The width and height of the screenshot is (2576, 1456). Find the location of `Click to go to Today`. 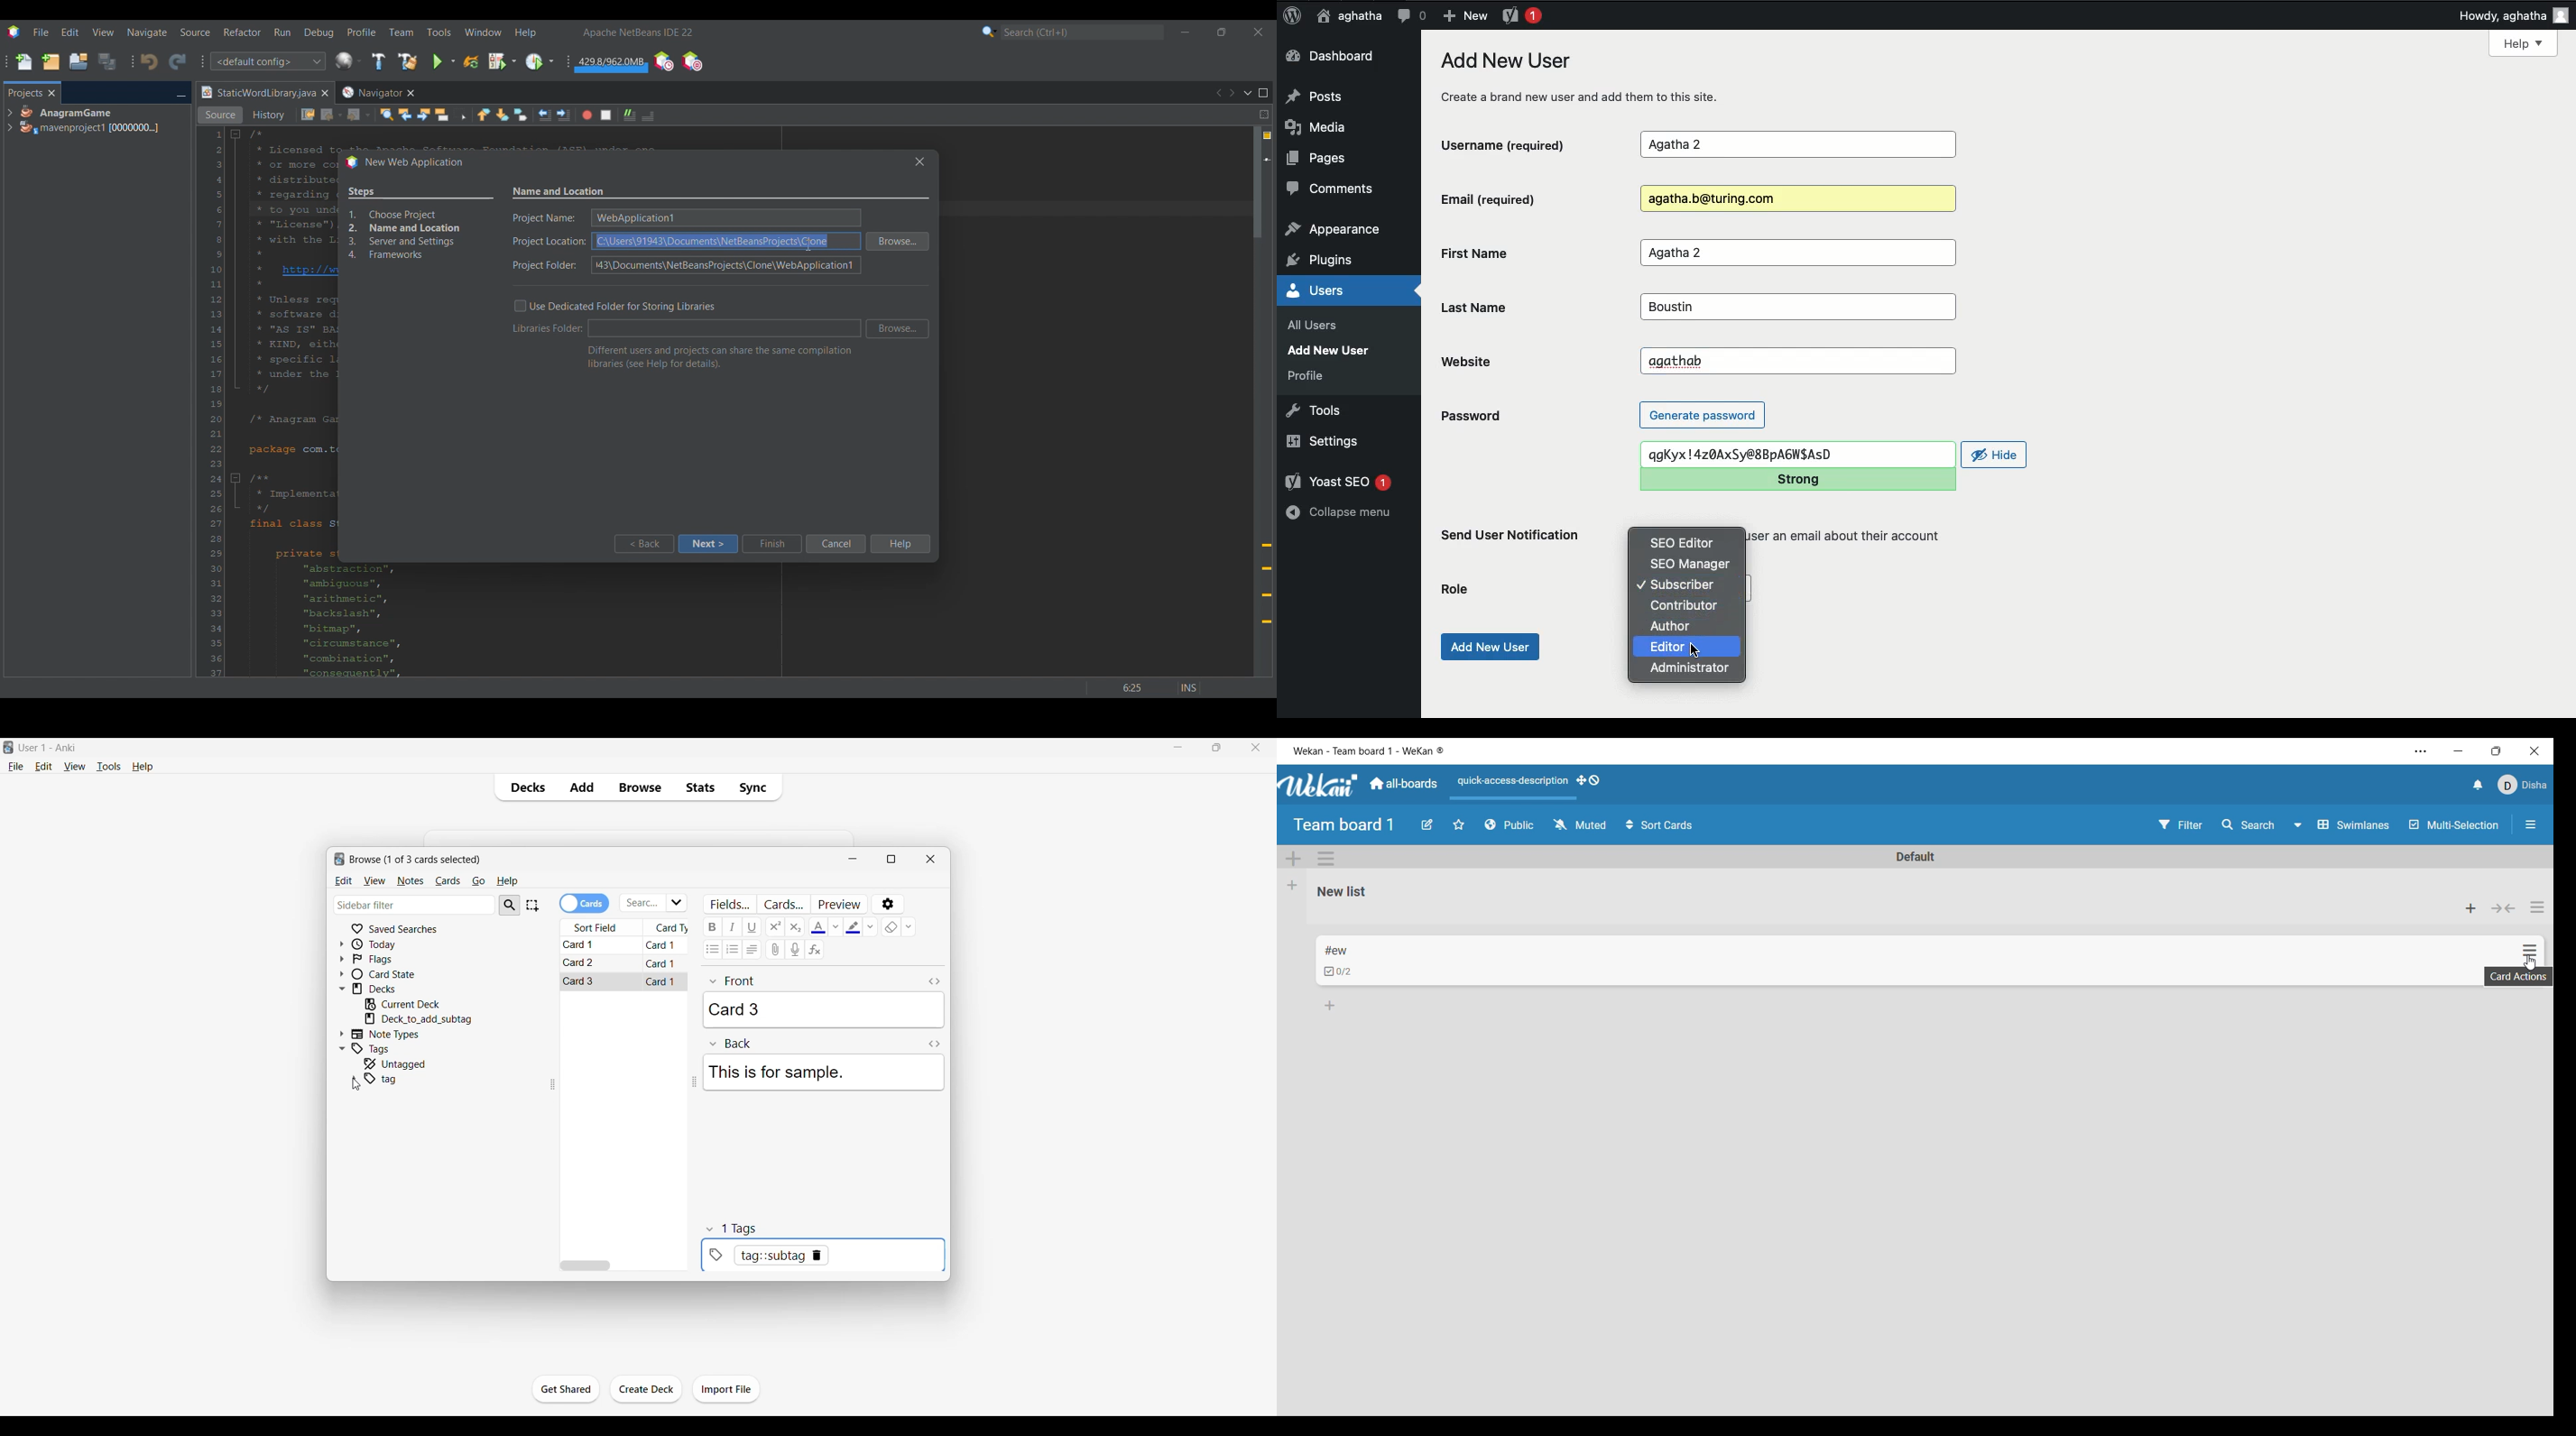

Click to go to Today is located at coordinates (394, 944).